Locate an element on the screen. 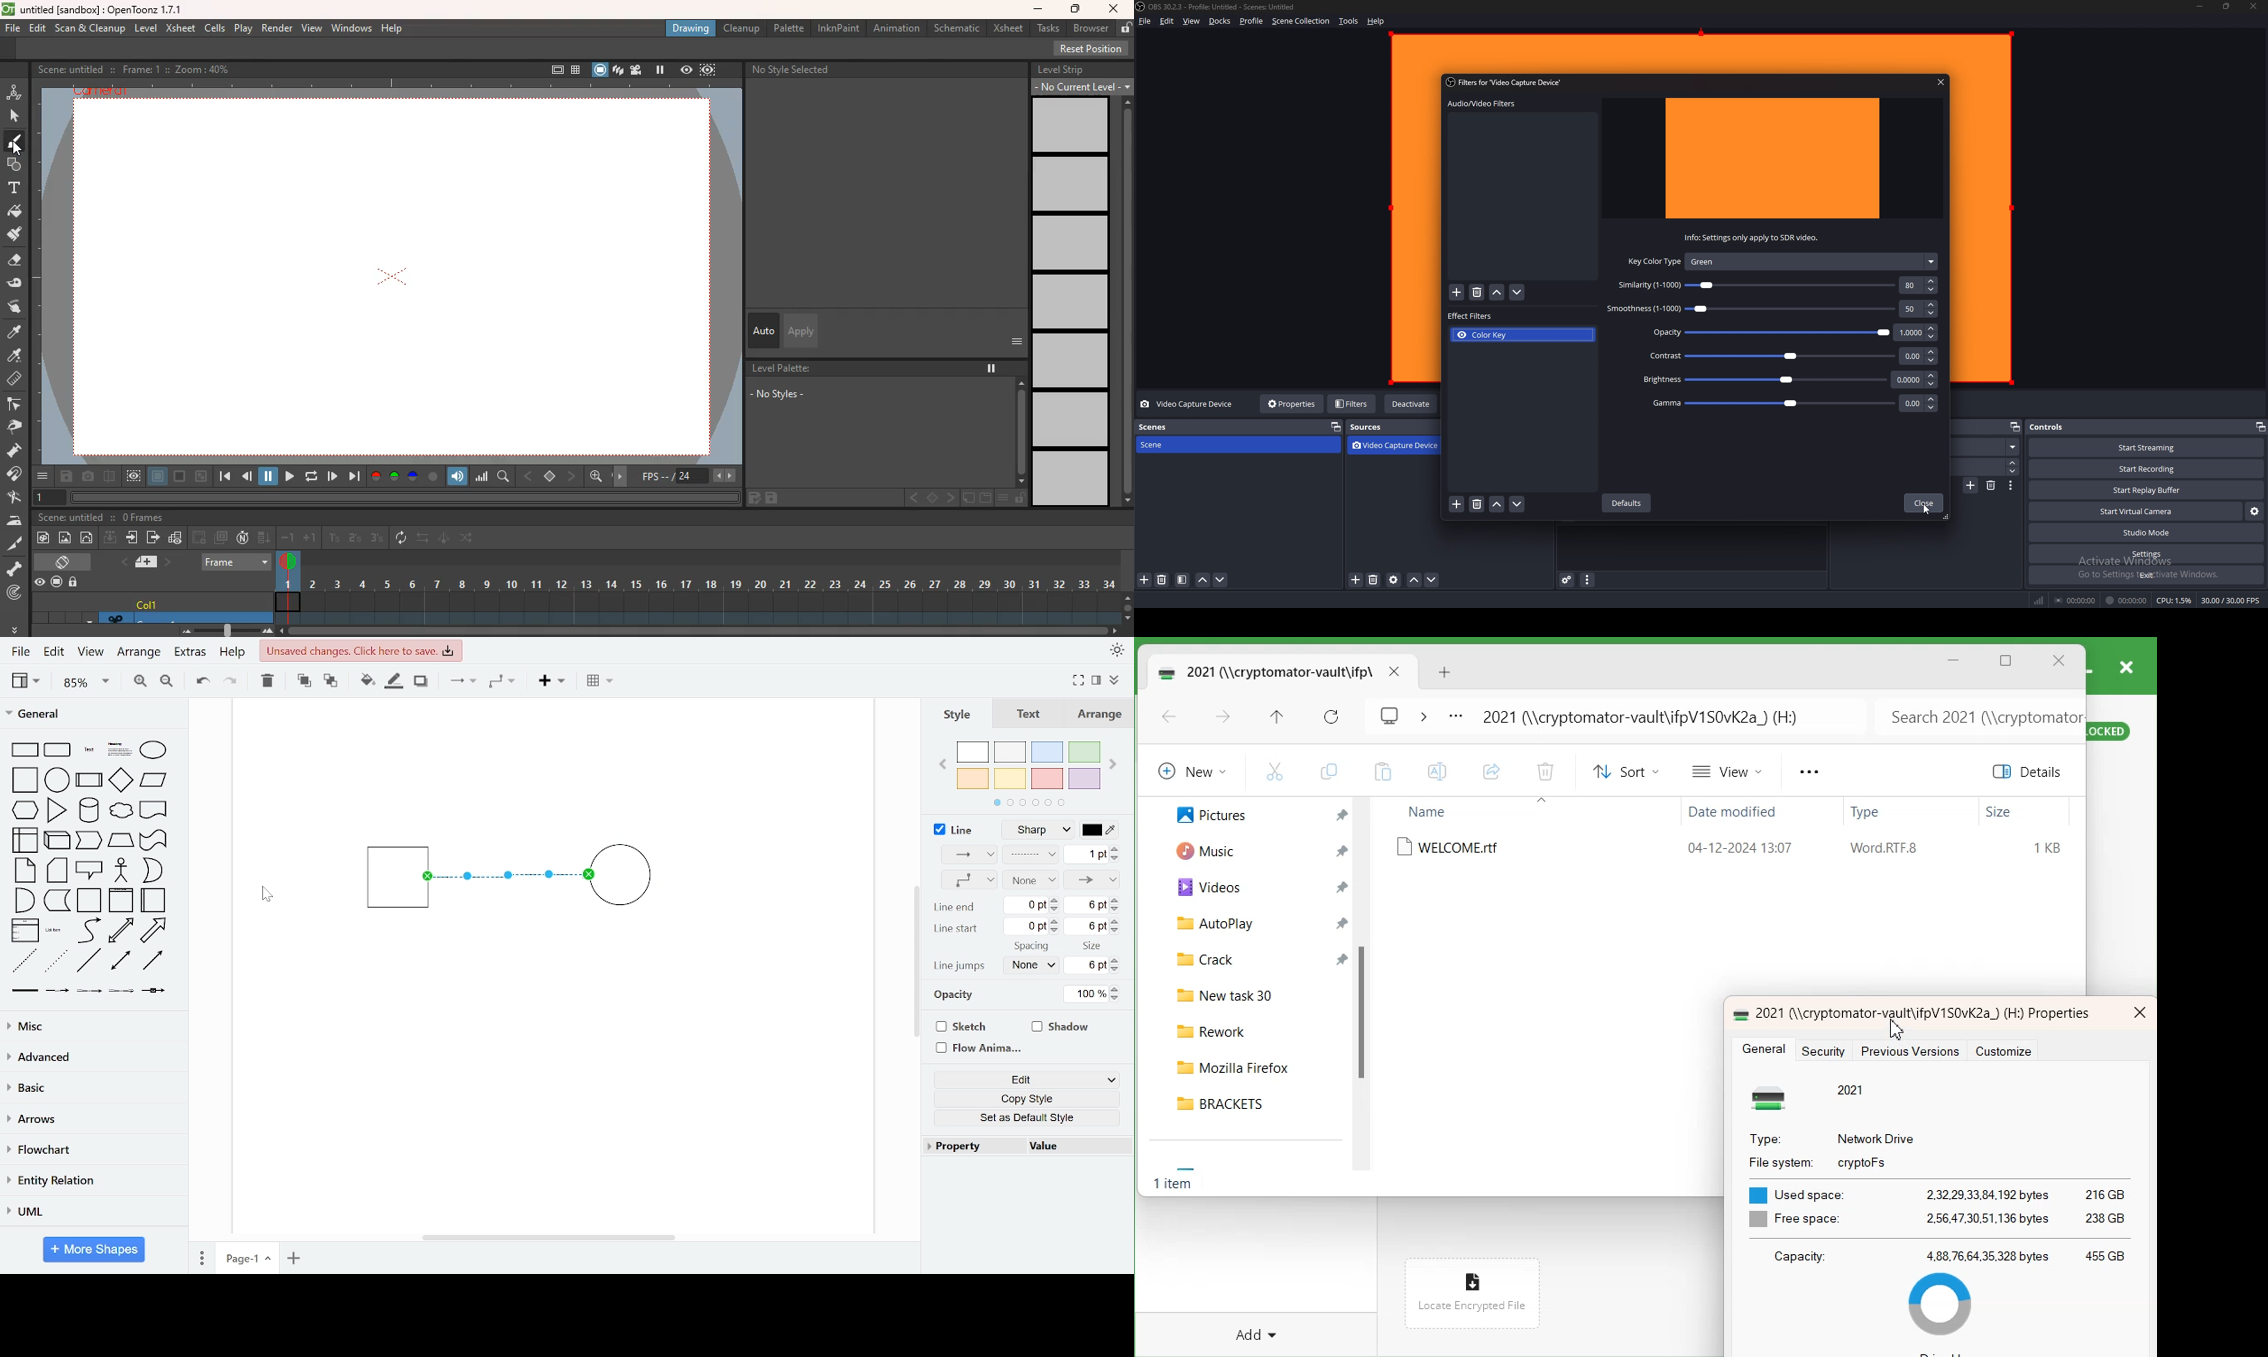 Image resolution: width=2268 pixels, height=1372 pixels. change line width is located at coordinates (1091, 855).